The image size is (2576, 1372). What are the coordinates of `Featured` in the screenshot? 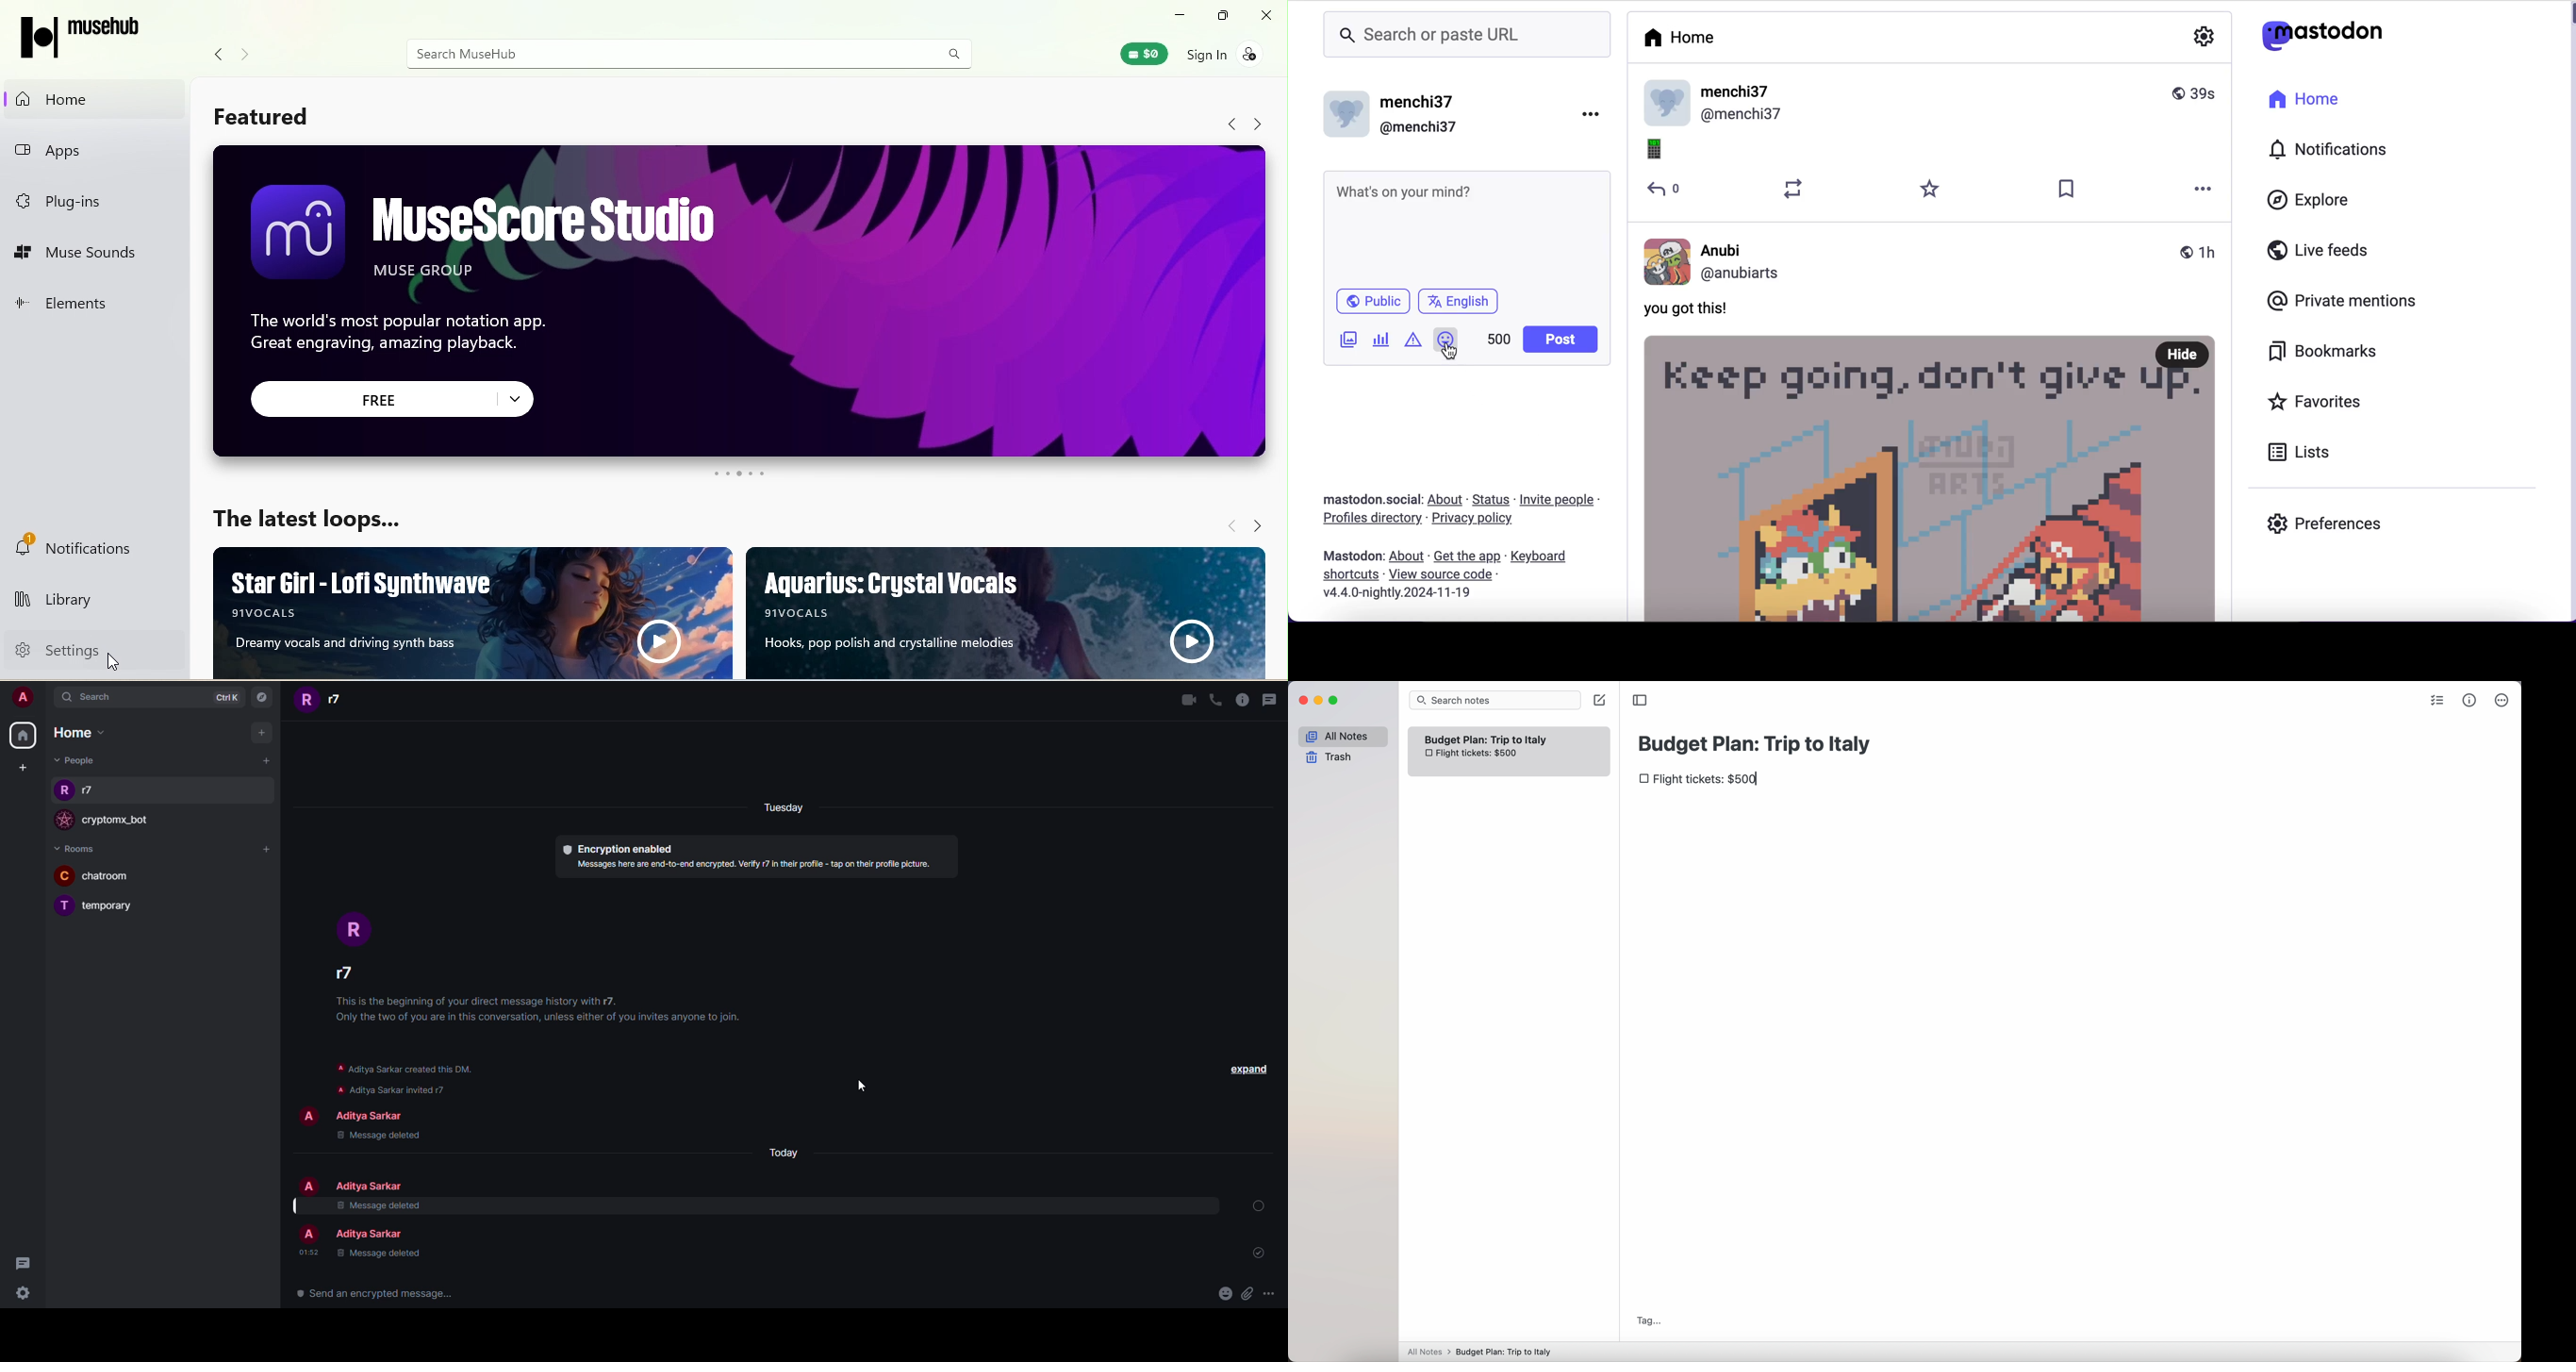 It's located at (271, 110).